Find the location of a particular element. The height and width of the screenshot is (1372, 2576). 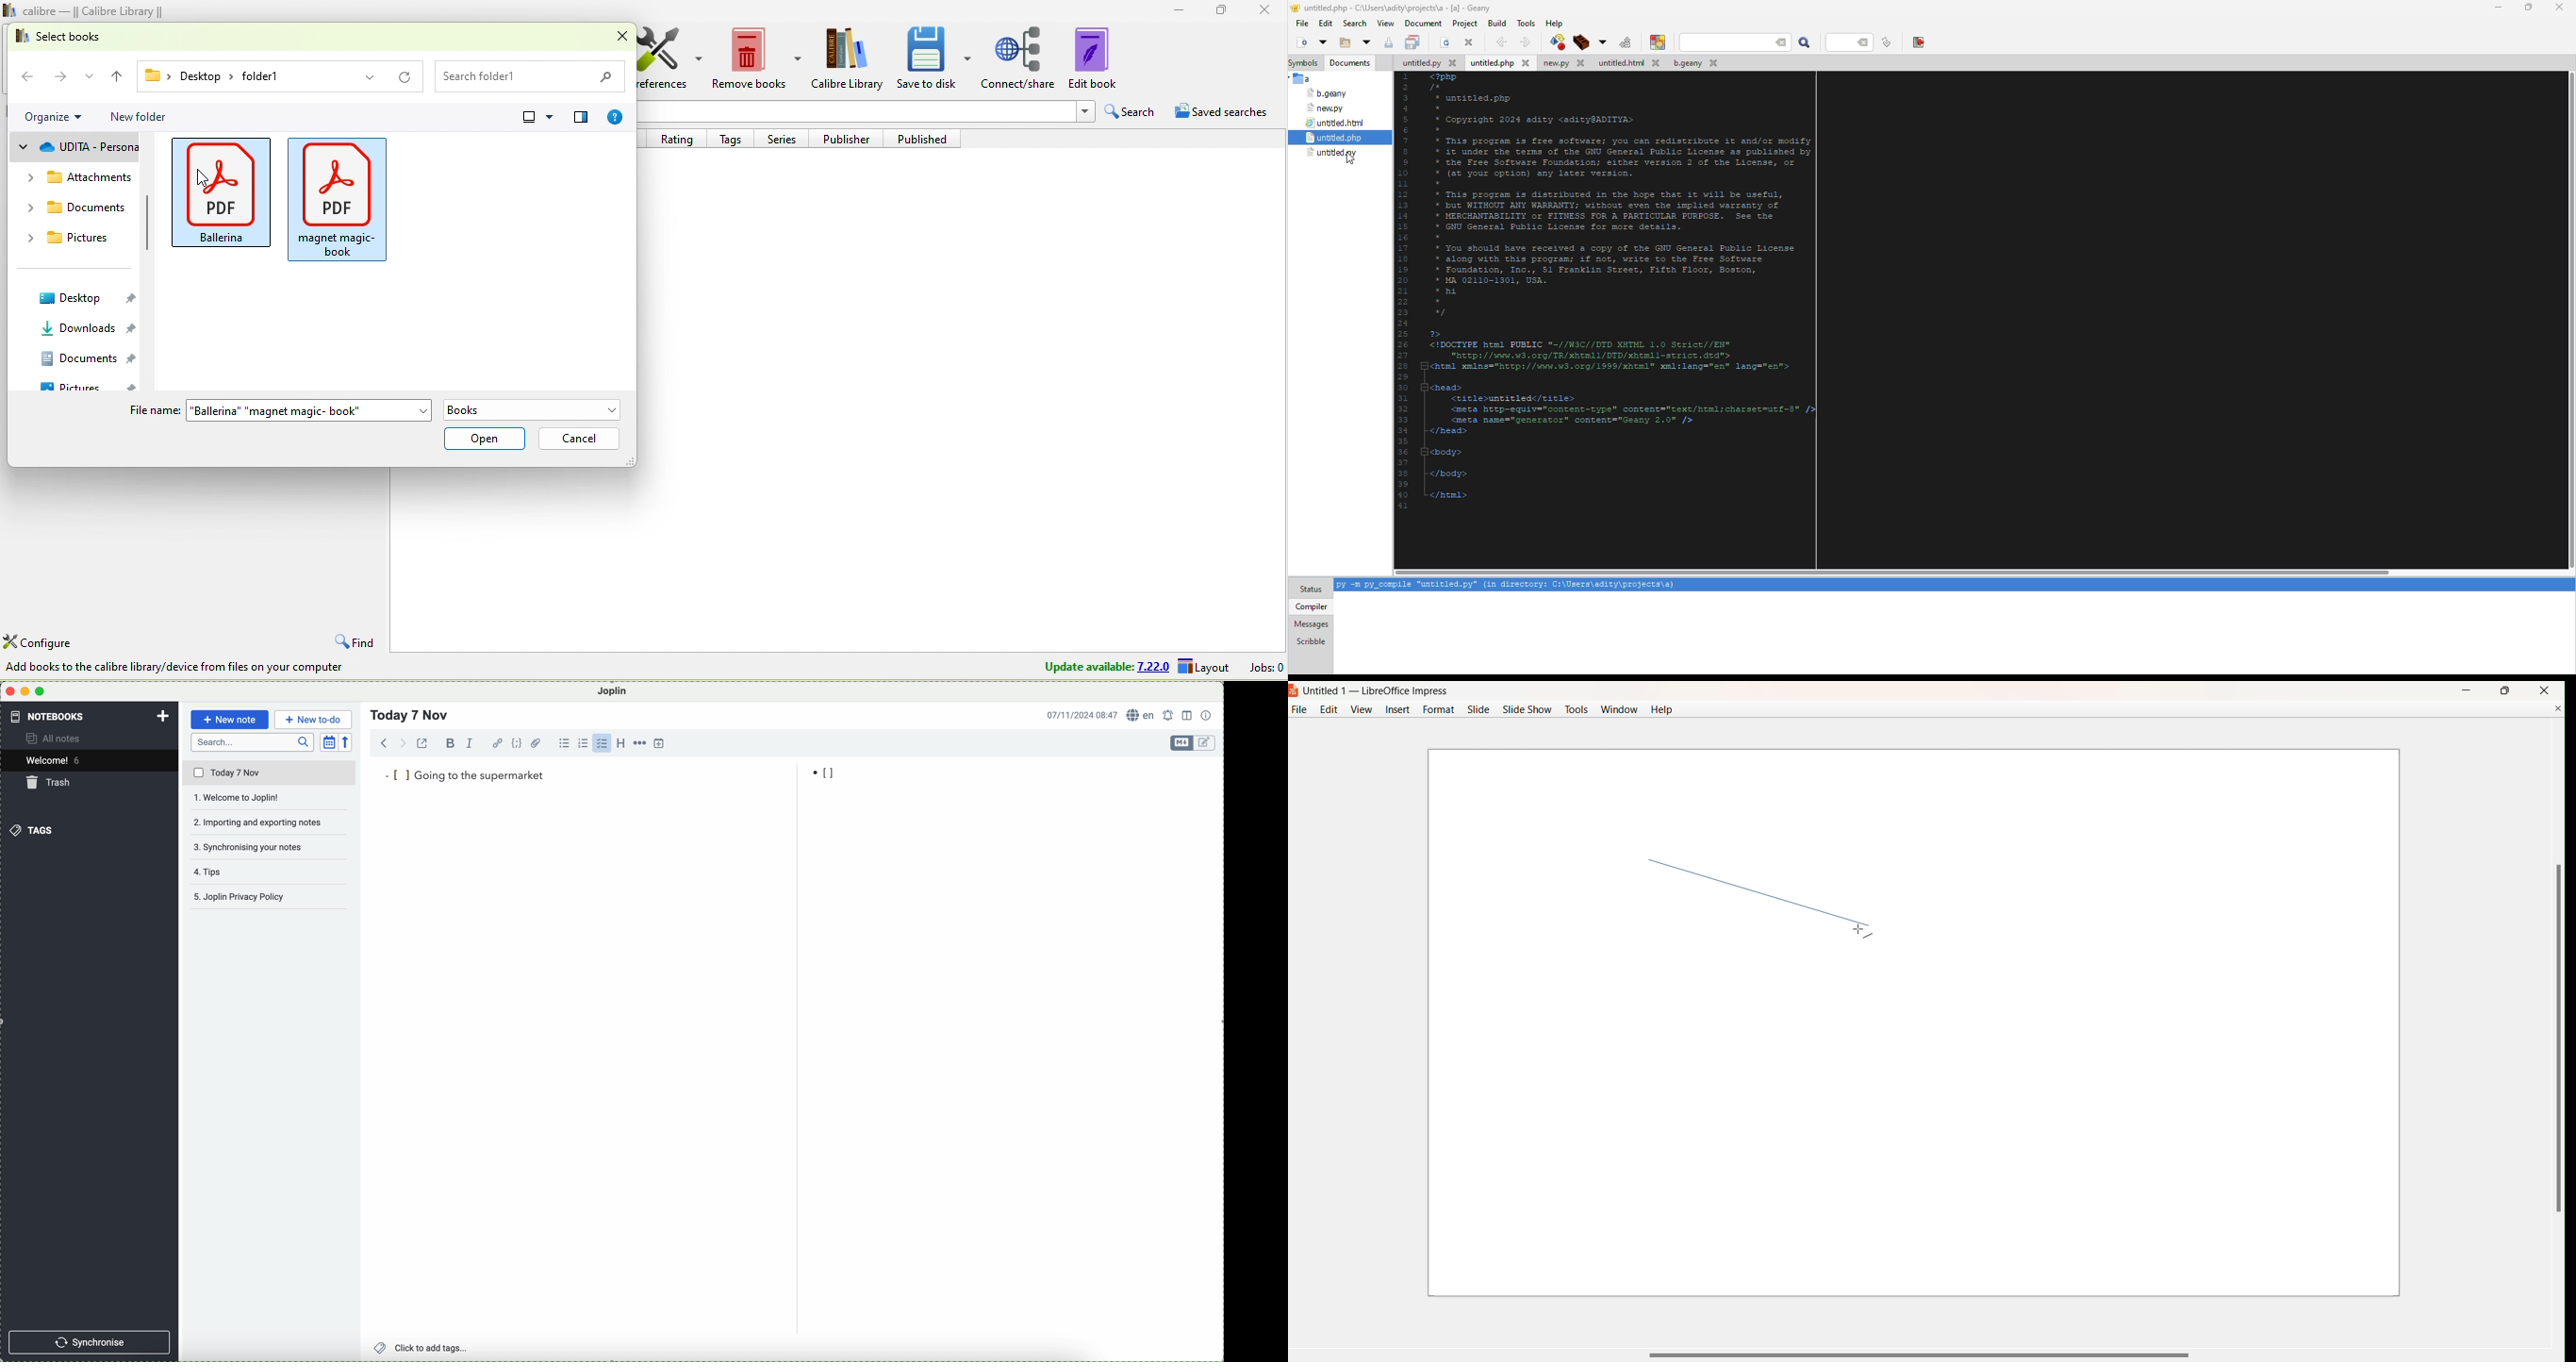

color is located at coordinates (1657, 42).